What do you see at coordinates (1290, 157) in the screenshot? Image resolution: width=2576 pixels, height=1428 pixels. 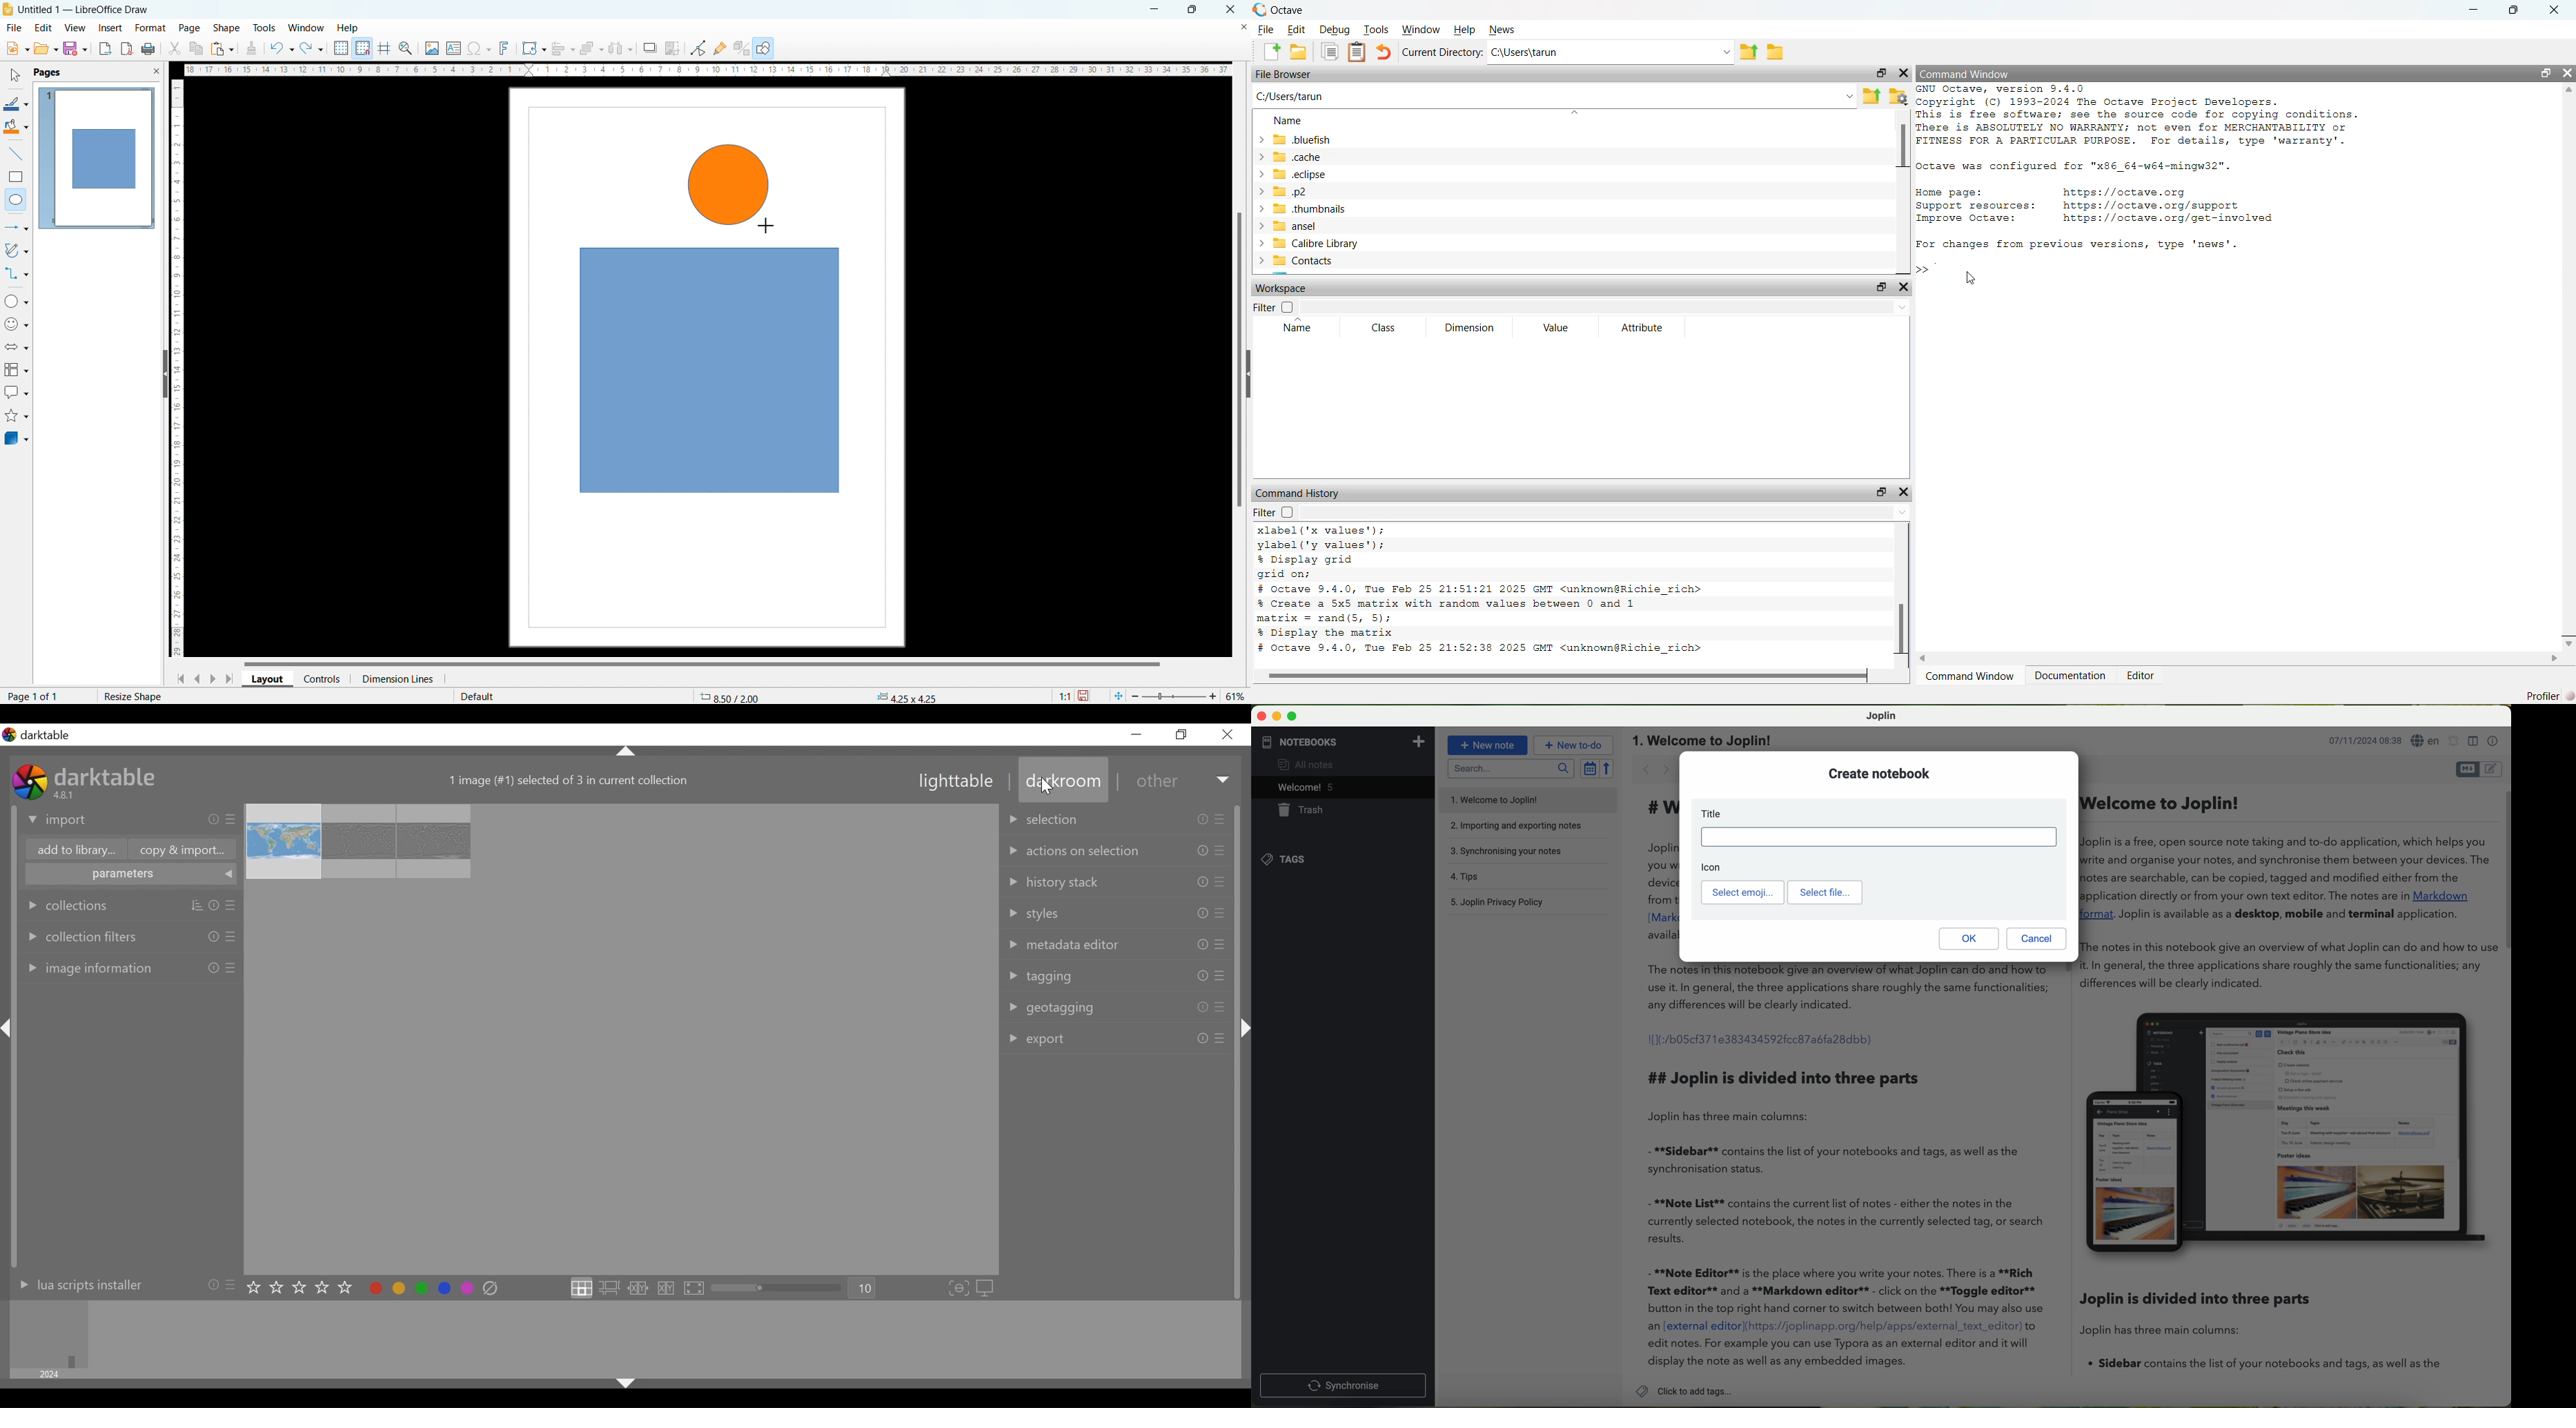 I see `cache` at bounding box center [1290, 157].